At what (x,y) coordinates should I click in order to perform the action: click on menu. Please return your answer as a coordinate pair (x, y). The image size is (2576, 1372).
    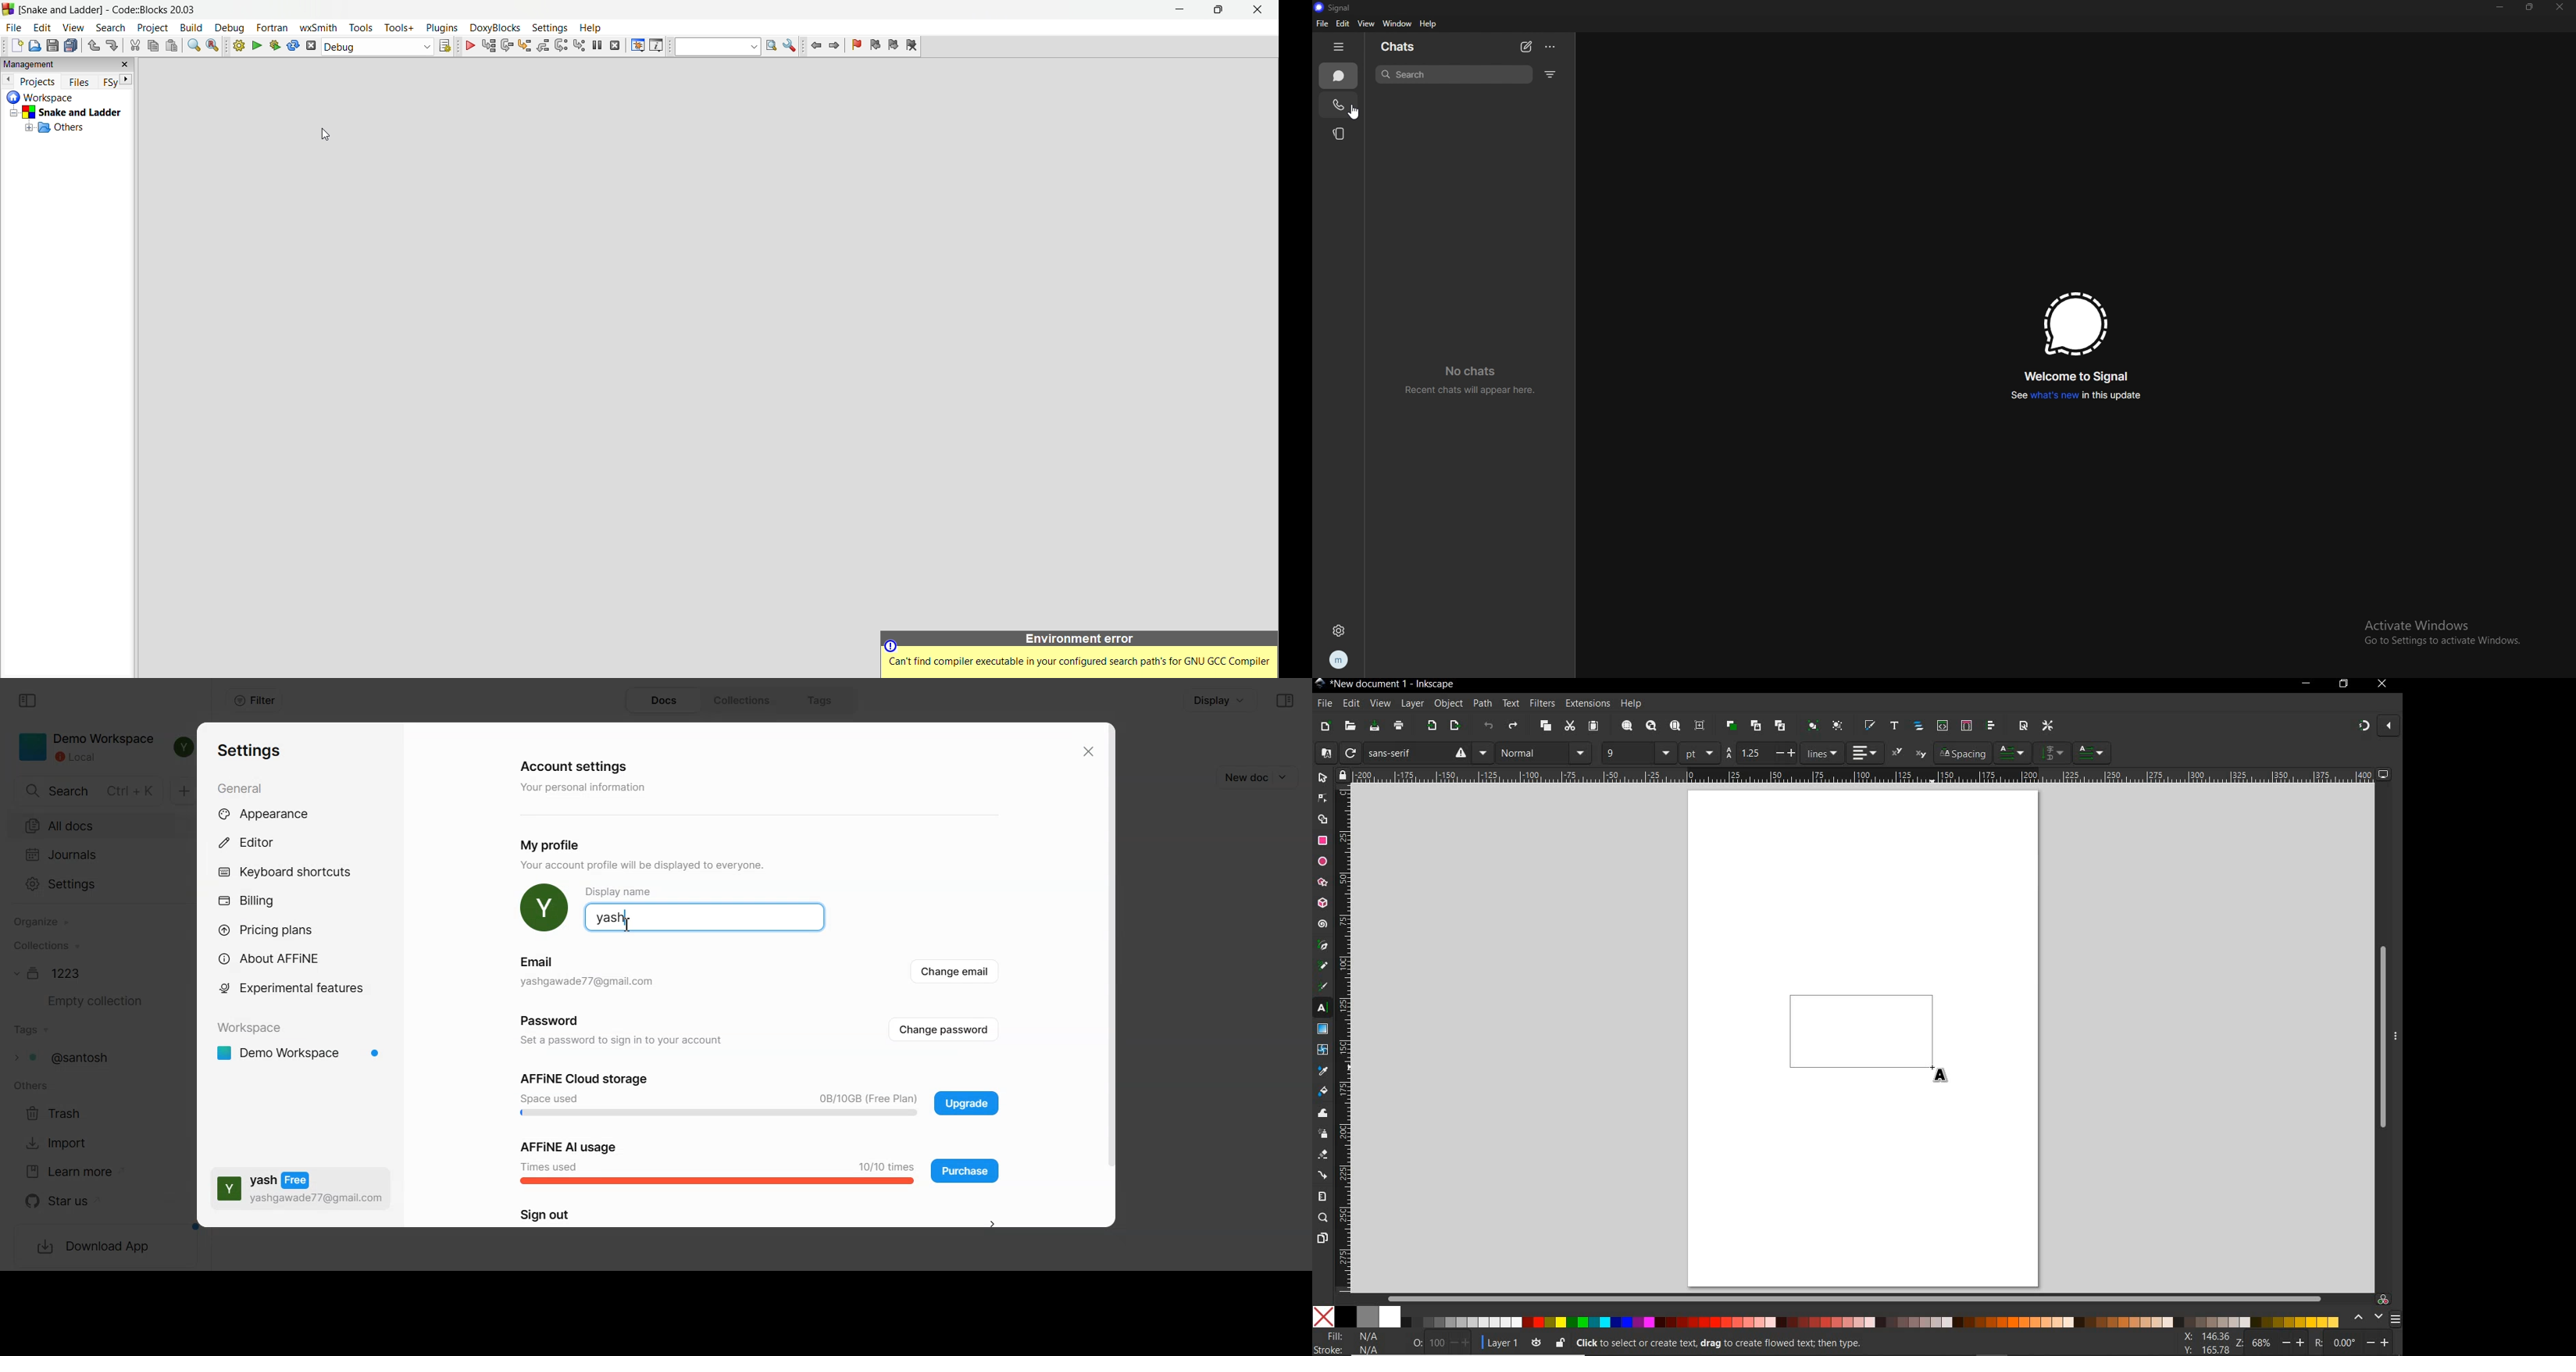
    Looking at the image, I should click on (1582, 753).